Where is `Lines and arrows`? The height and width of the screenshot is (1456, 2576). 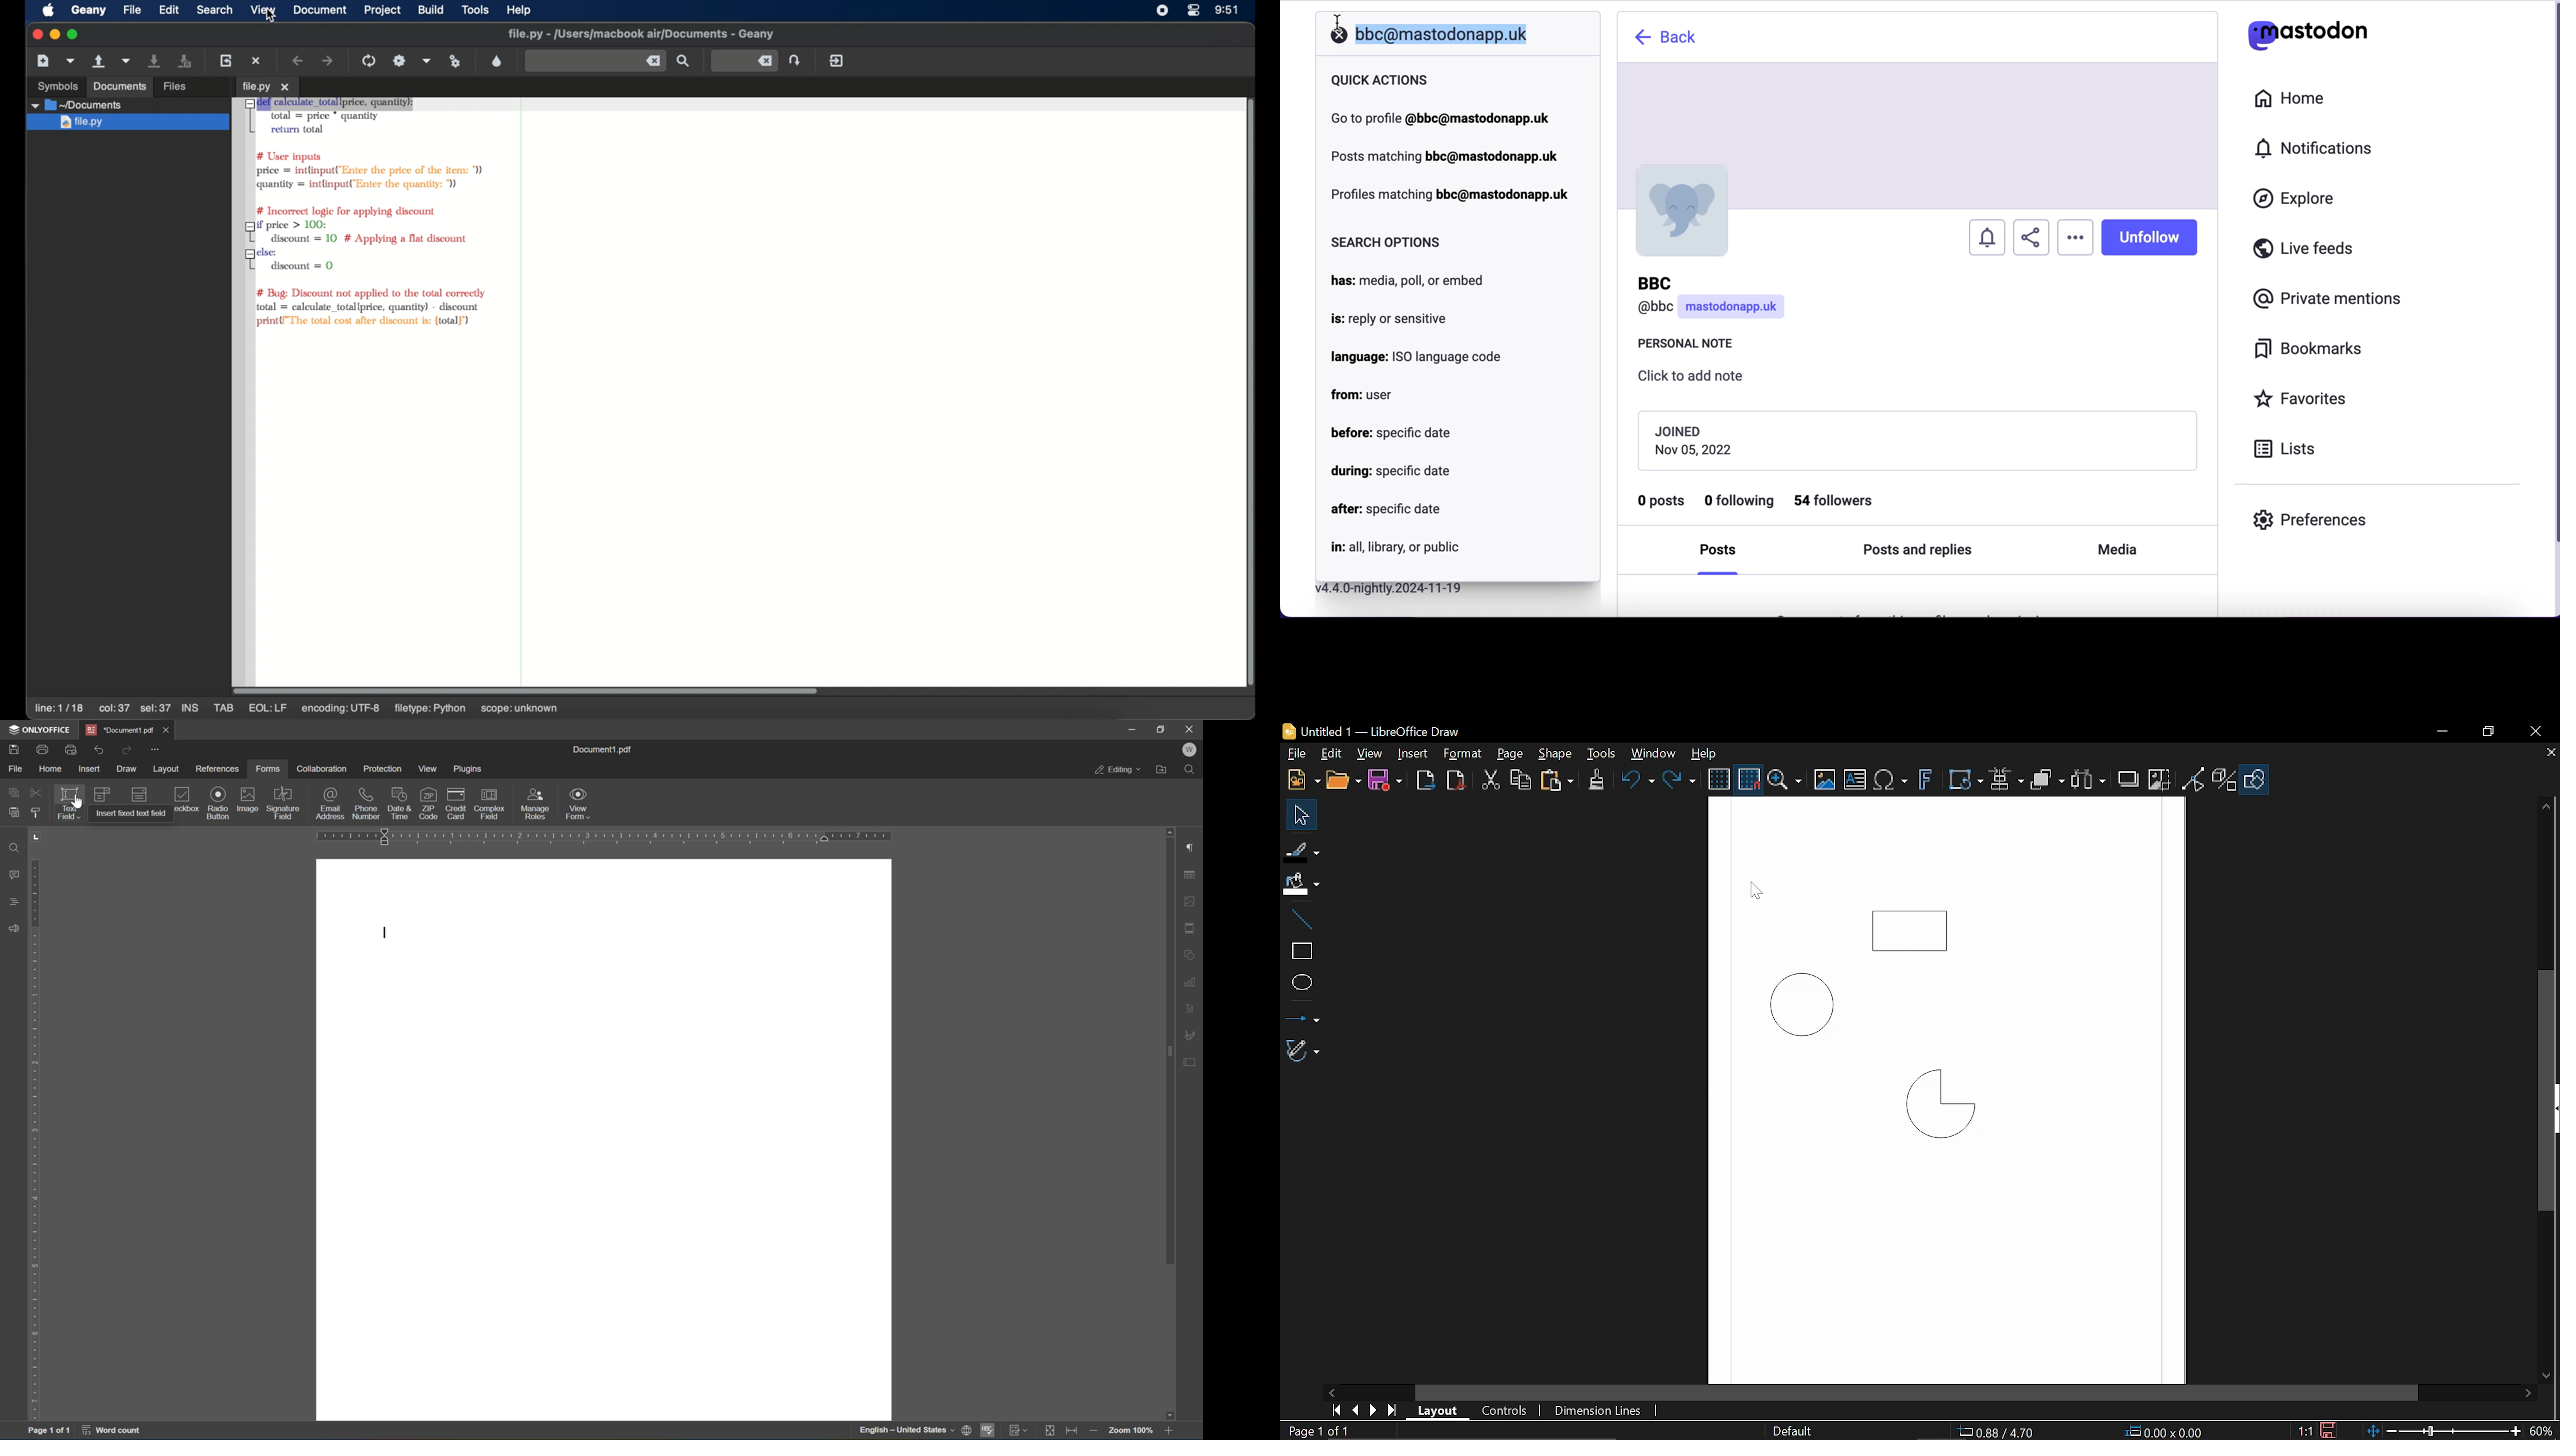
Lines and arrows is located at coordinates (1302, 1017).